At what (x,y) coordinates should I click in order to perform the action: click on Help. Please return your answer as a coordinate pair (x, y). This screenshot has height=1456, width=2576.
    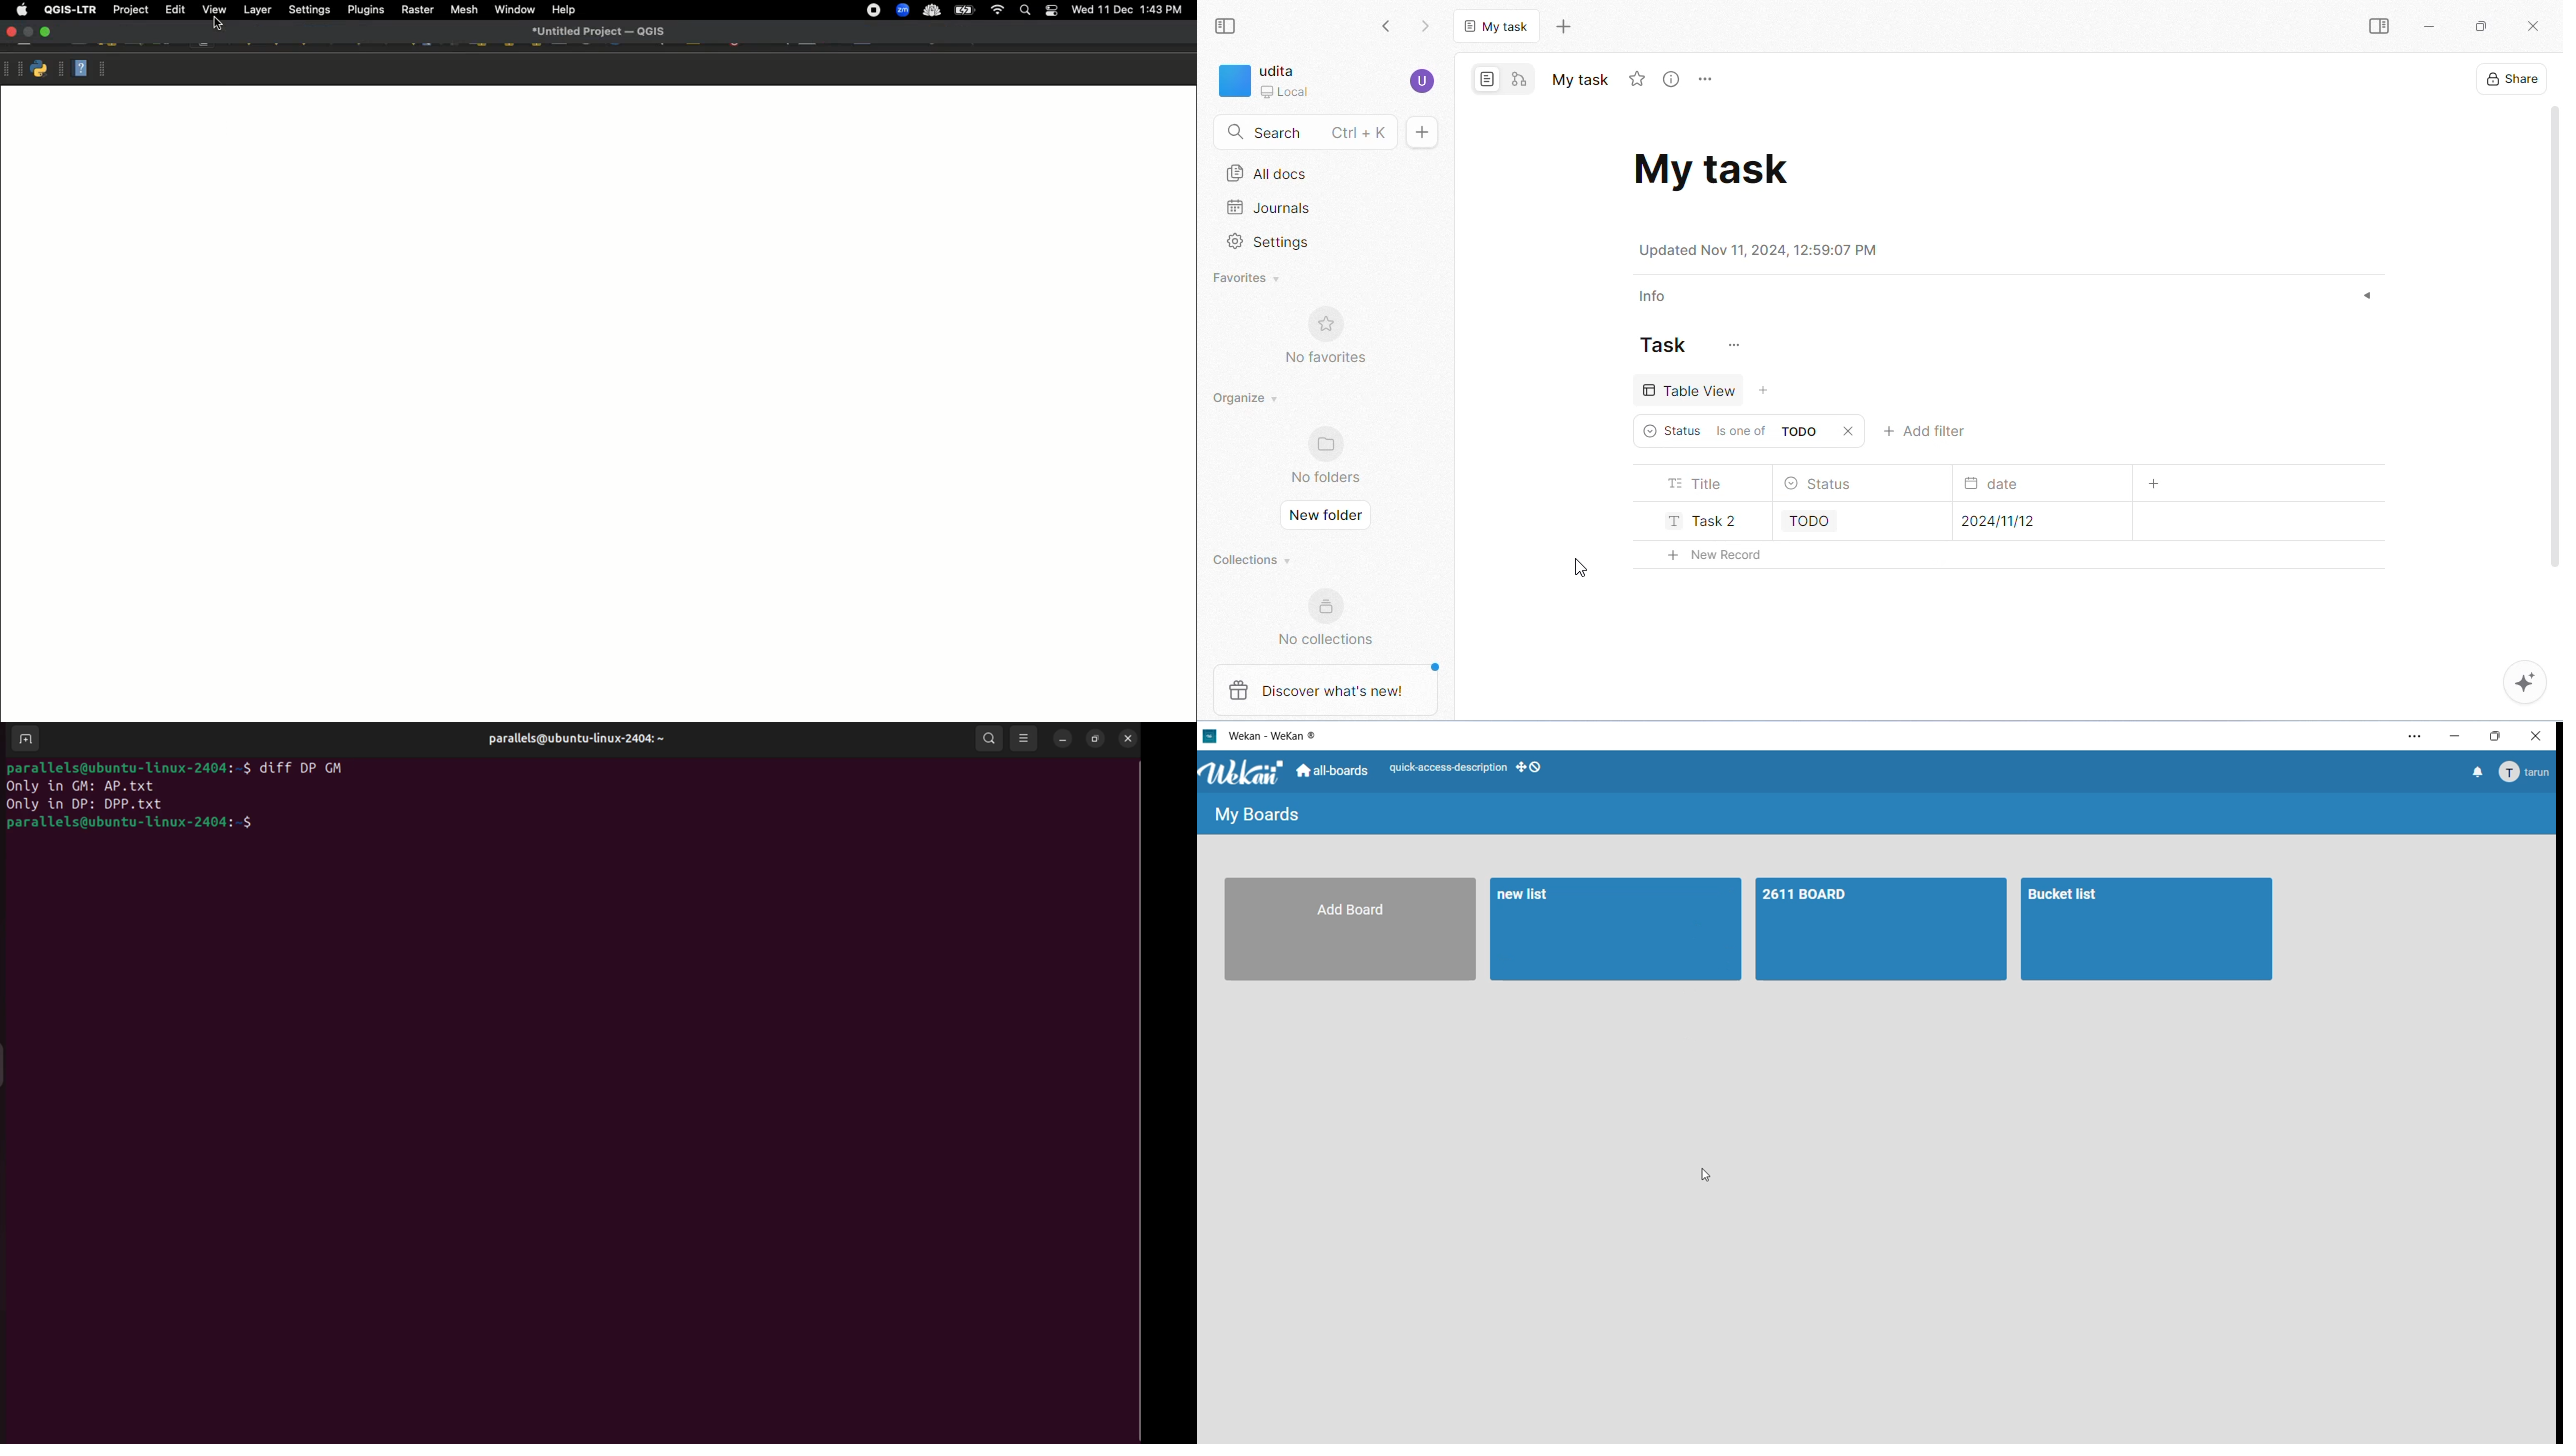
    Looking at the image, I should click on (80, 67).